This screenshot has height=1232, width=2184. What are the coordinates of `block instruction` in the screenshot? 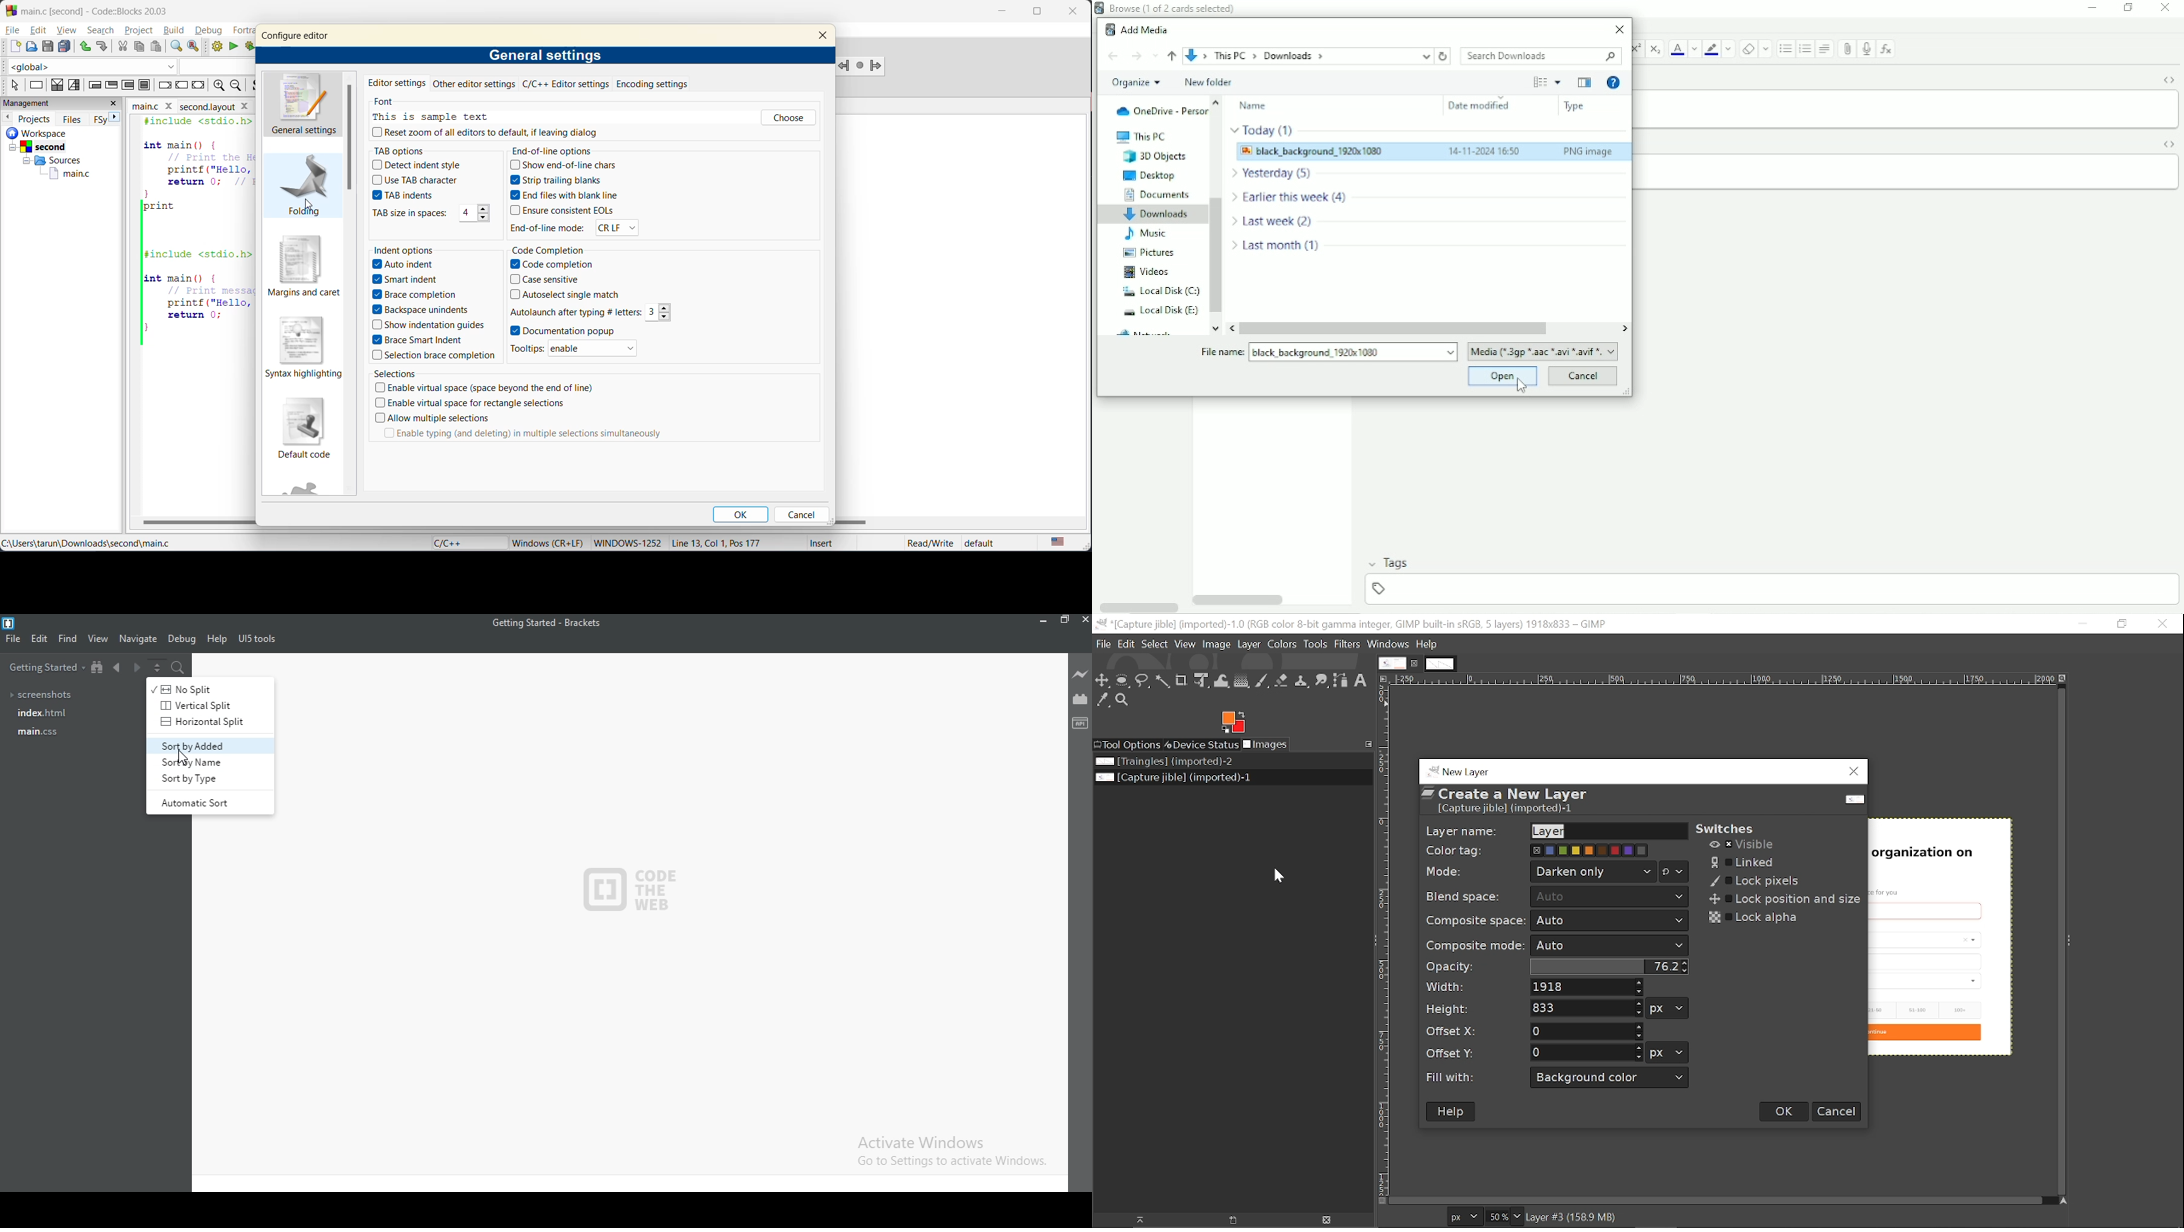 It's located at (145, 85).